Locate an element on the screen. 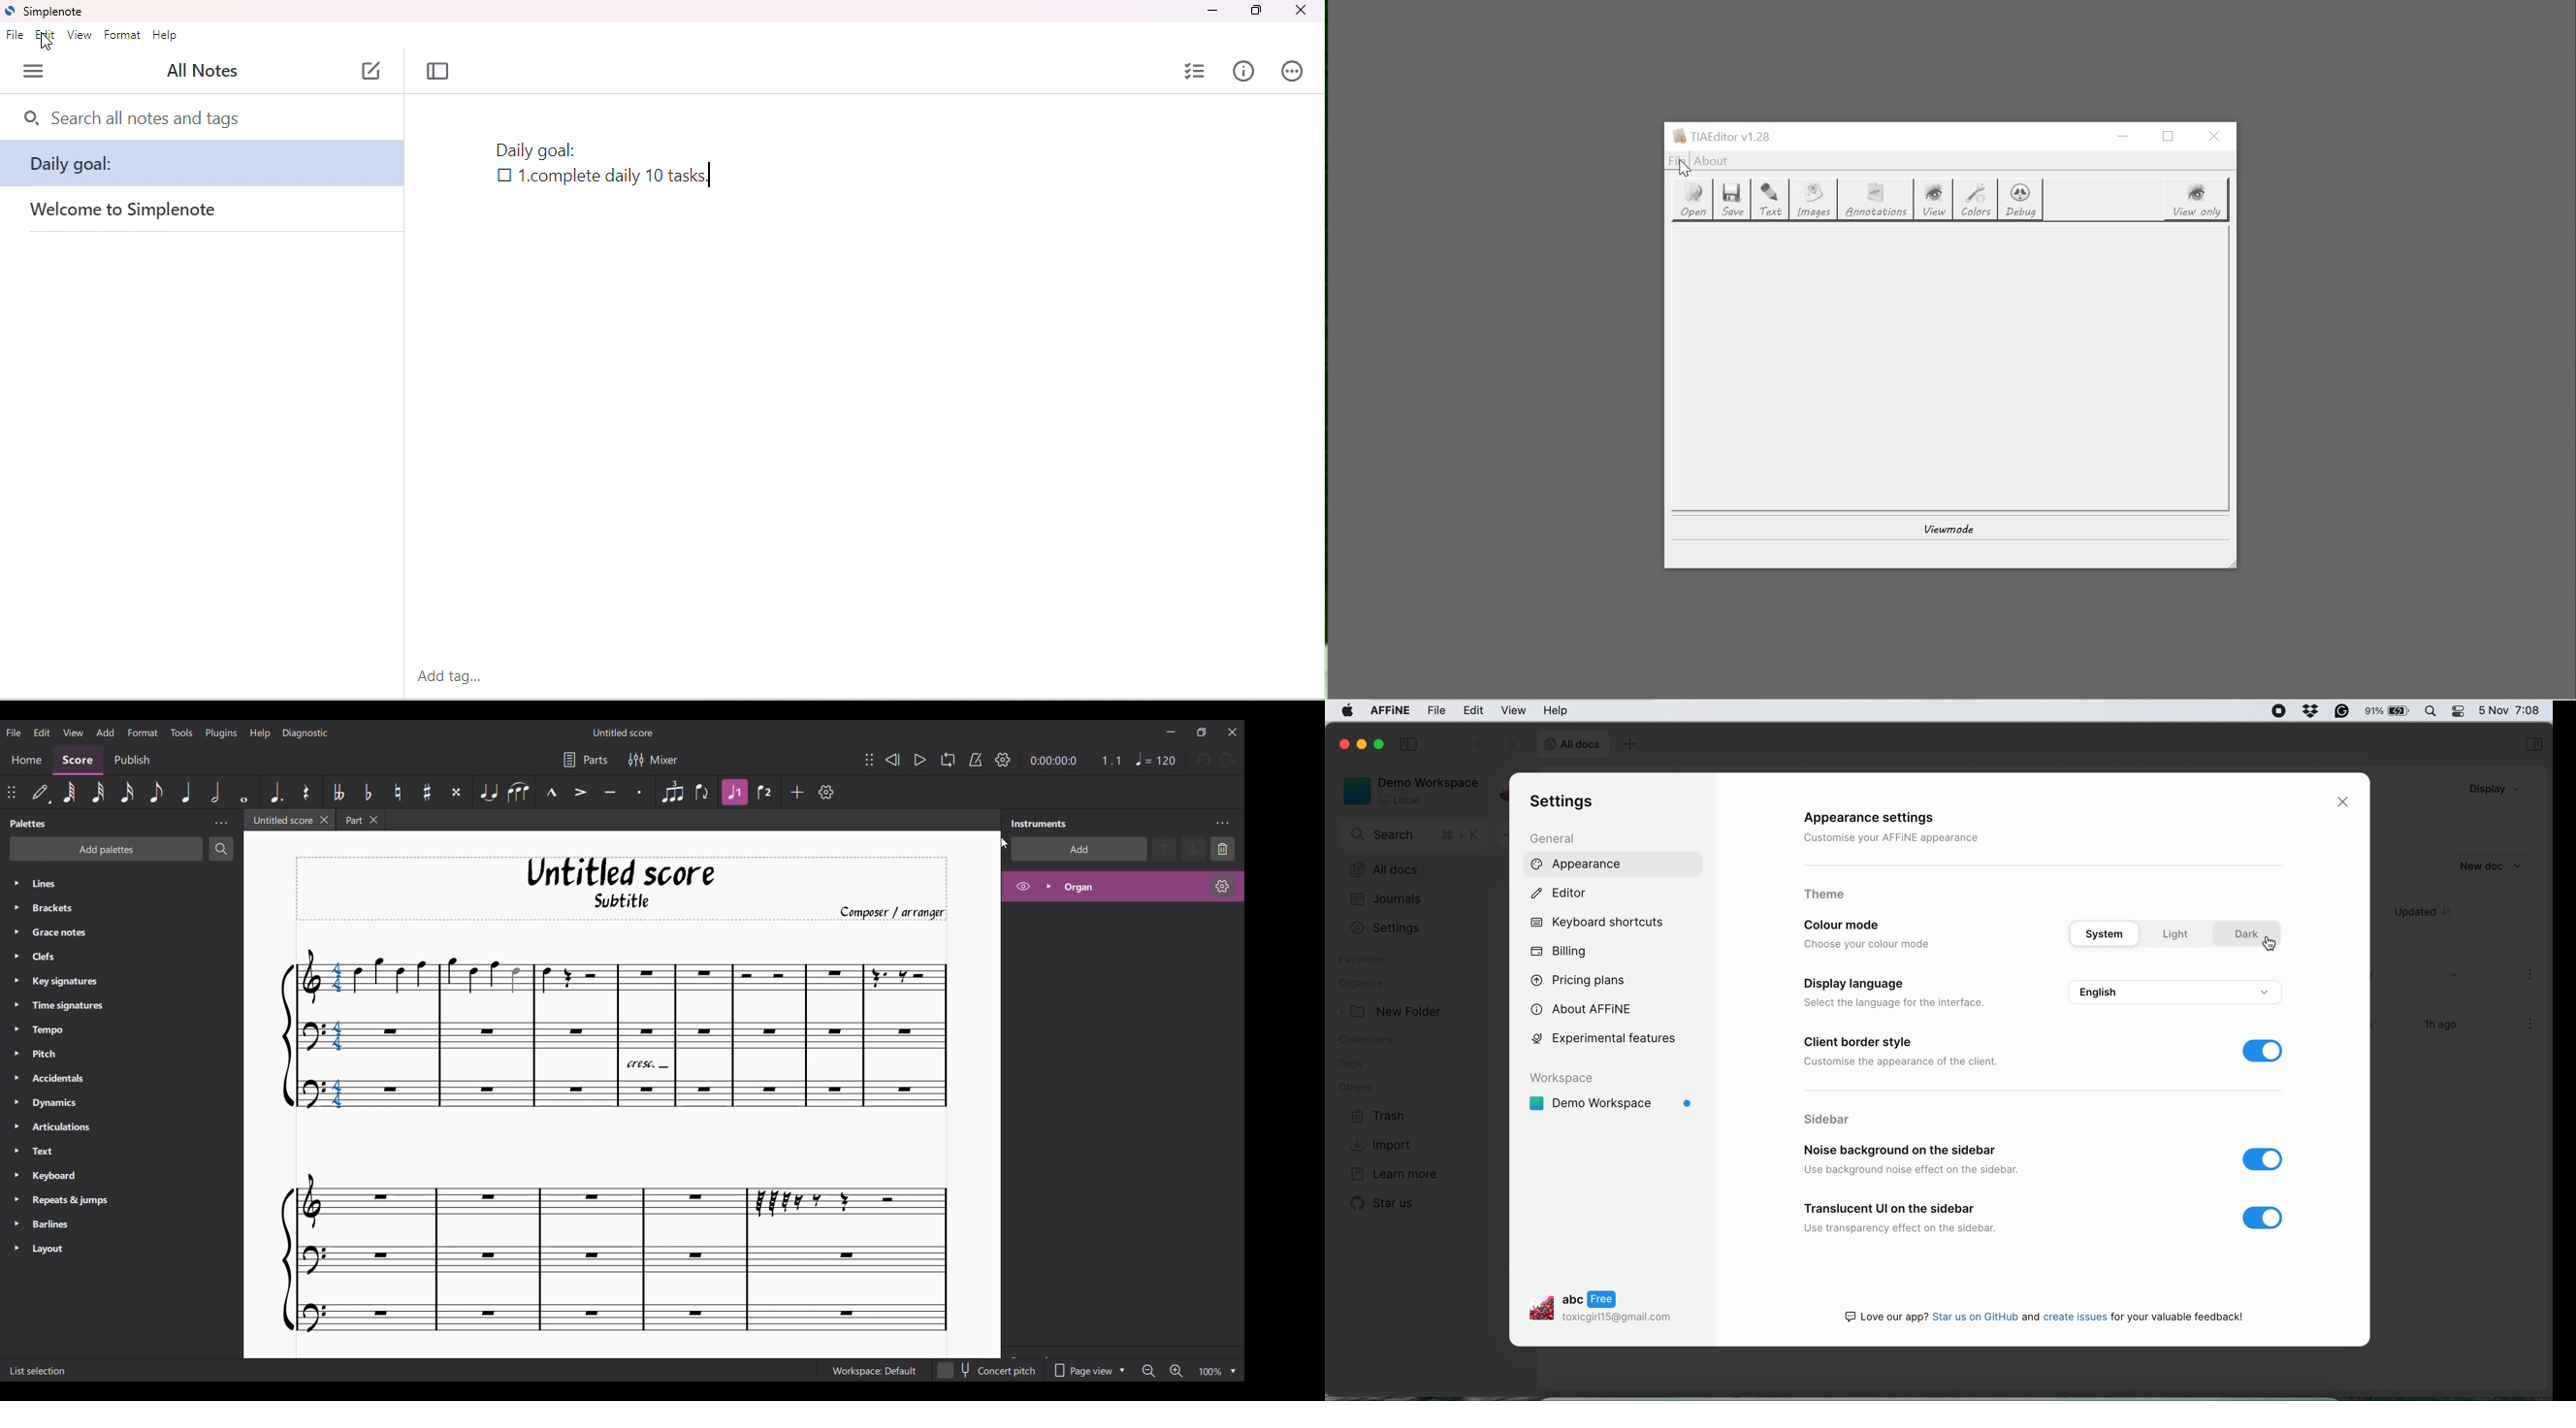 This screenshot has width=2576, height=1428. Tuplet is located at coordinates (673, 792).